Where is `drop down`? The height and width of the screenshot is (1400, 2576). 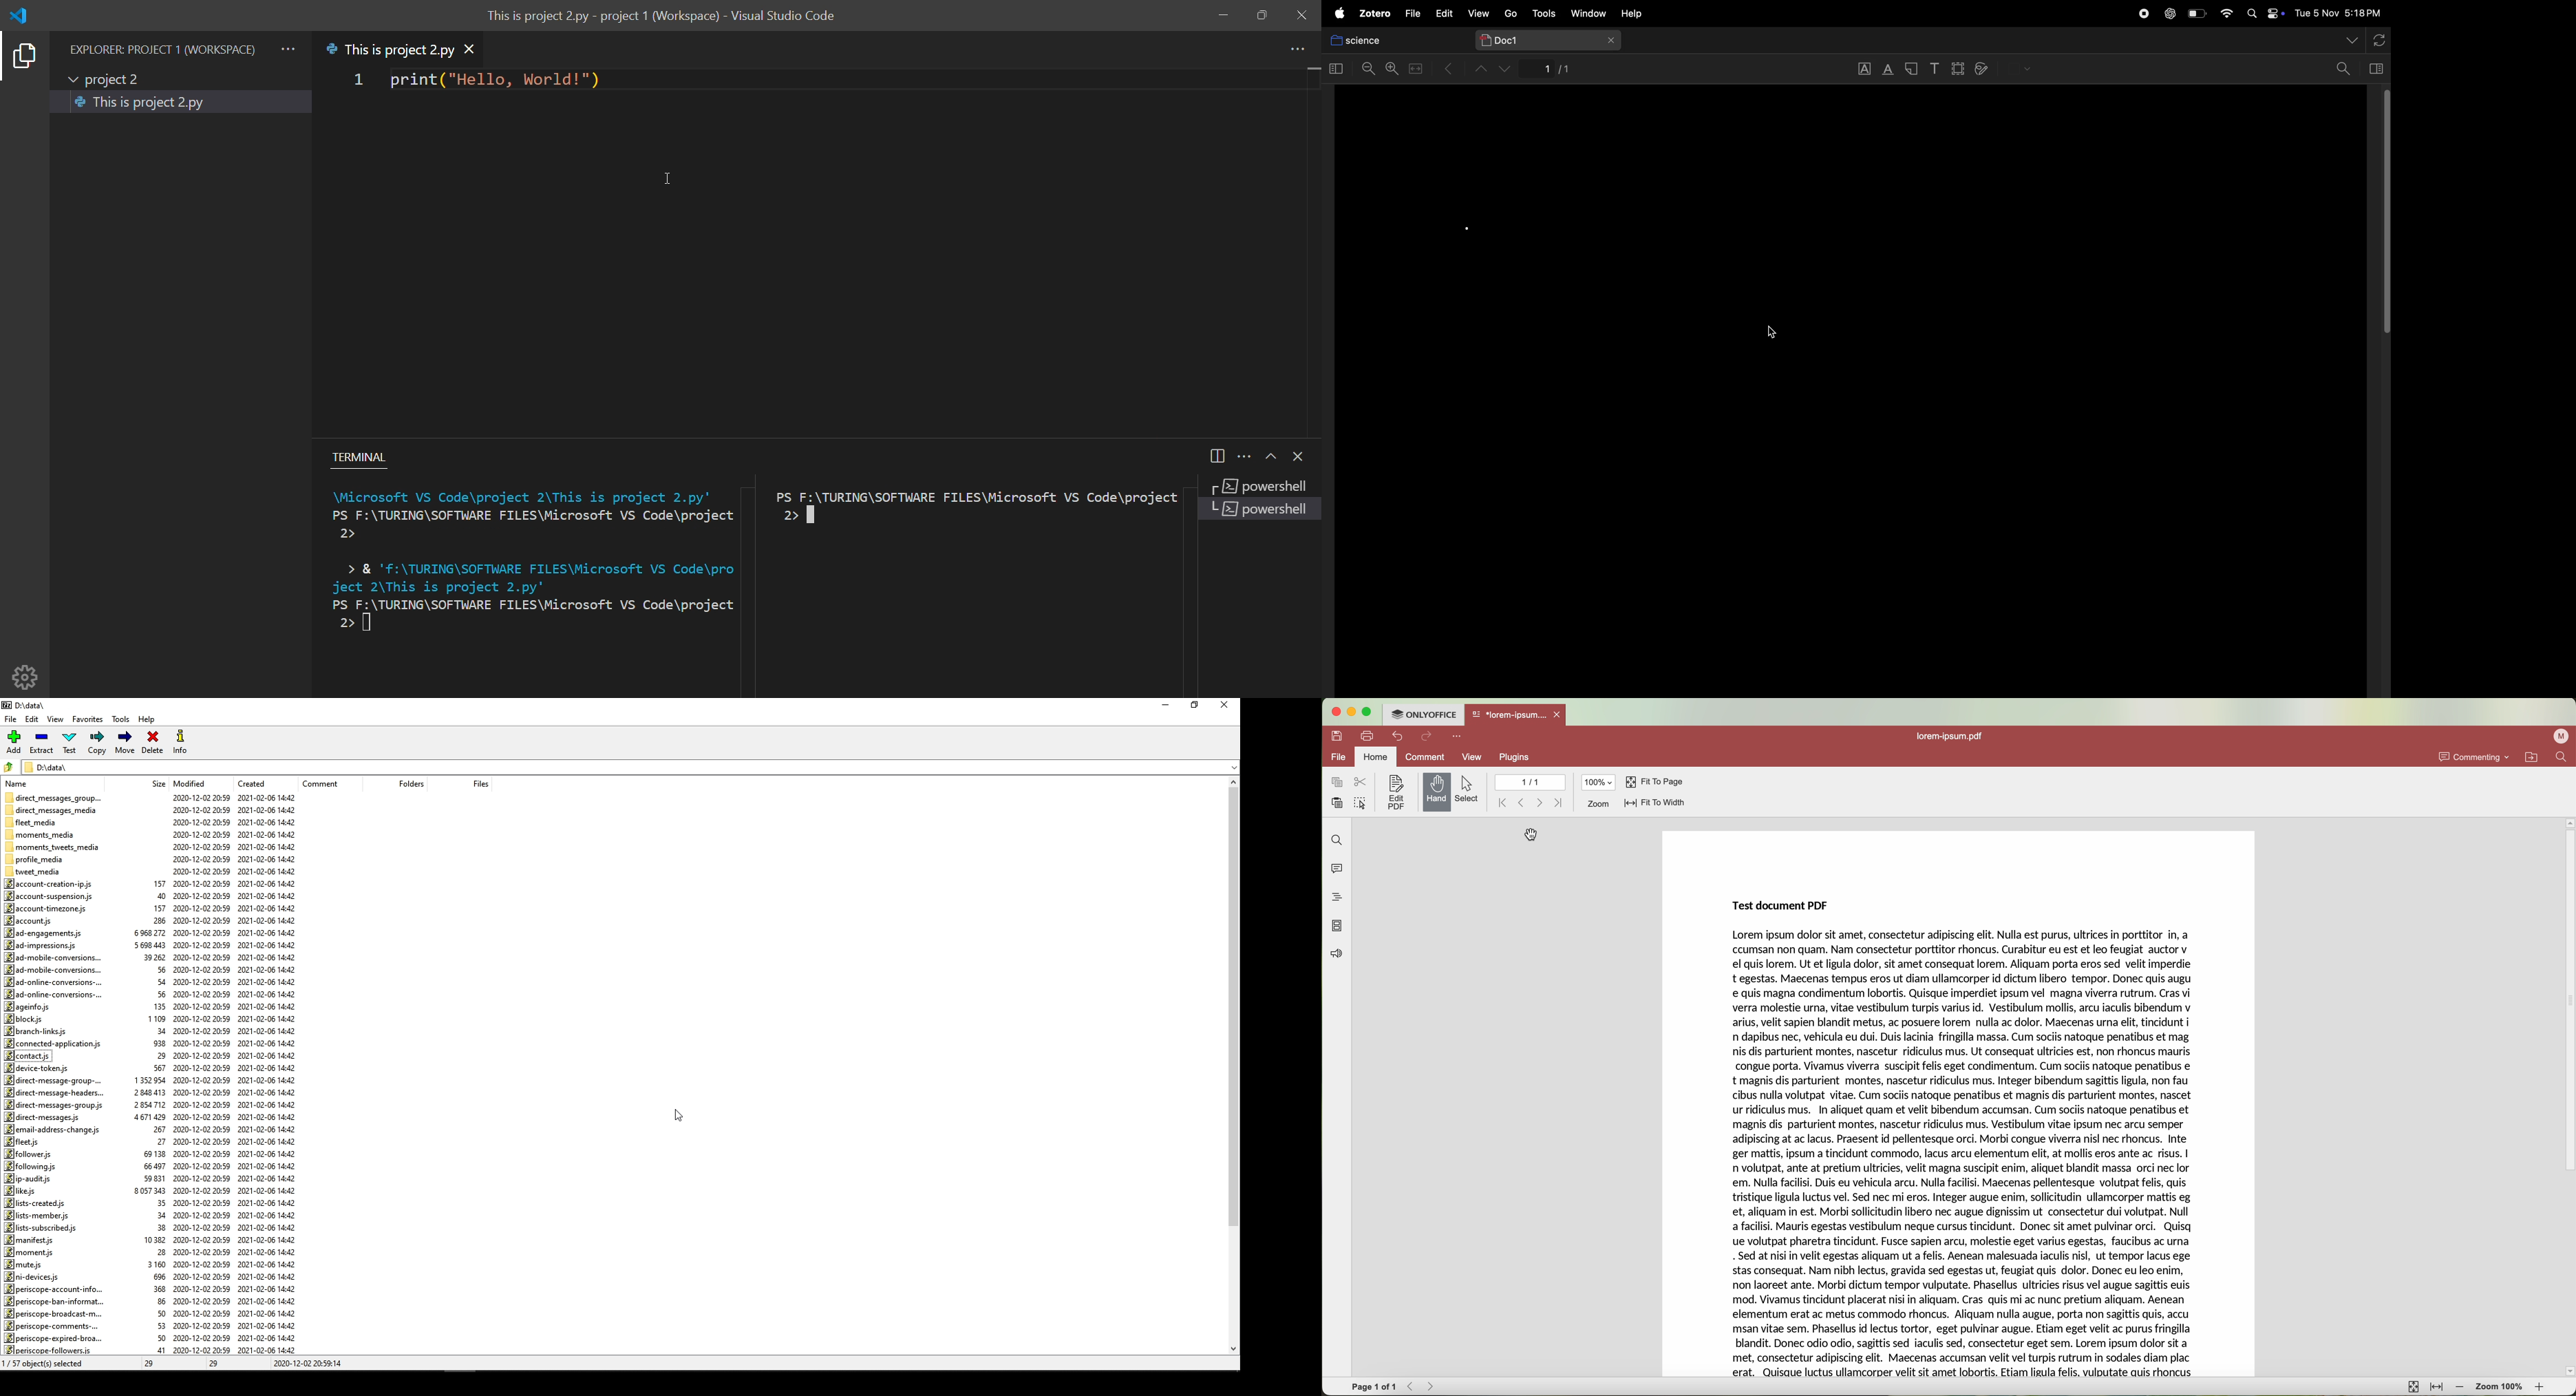 drop down is located at coordinates (2352, 39).